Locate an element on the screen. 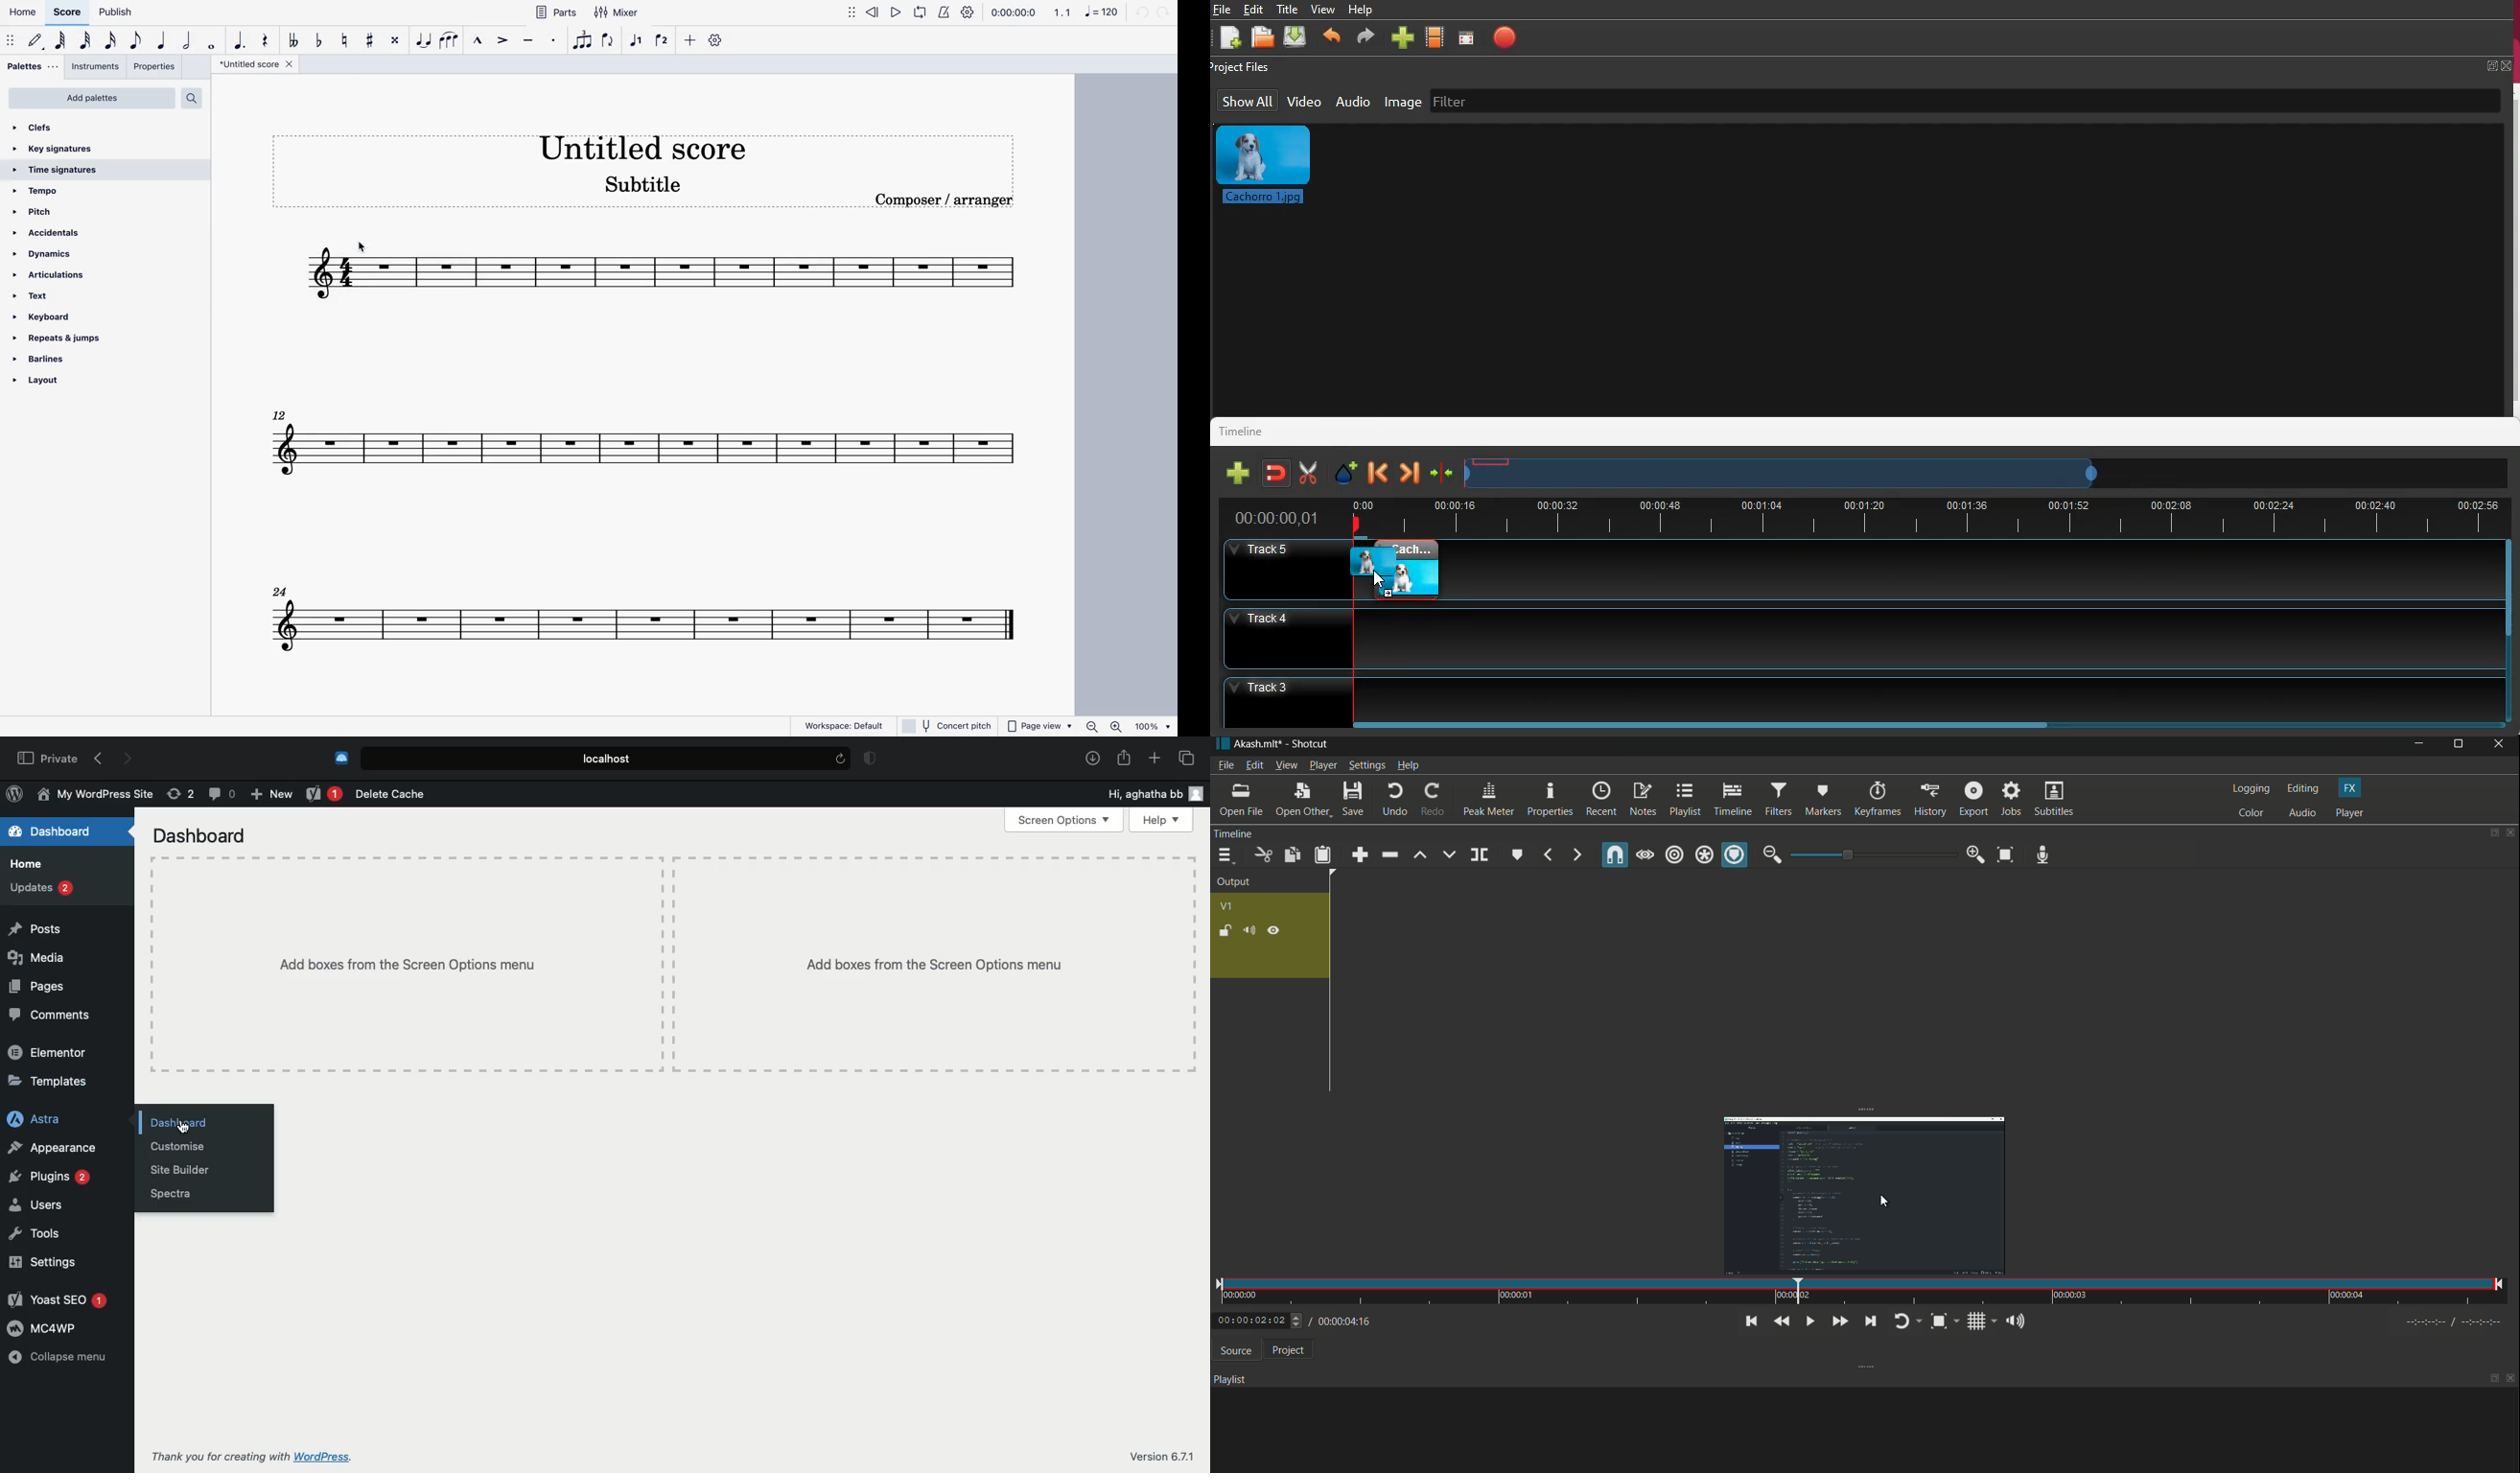 The width and height of the screenshot is (2520, 1484). zoom in is located at coordinates (1976, 854).